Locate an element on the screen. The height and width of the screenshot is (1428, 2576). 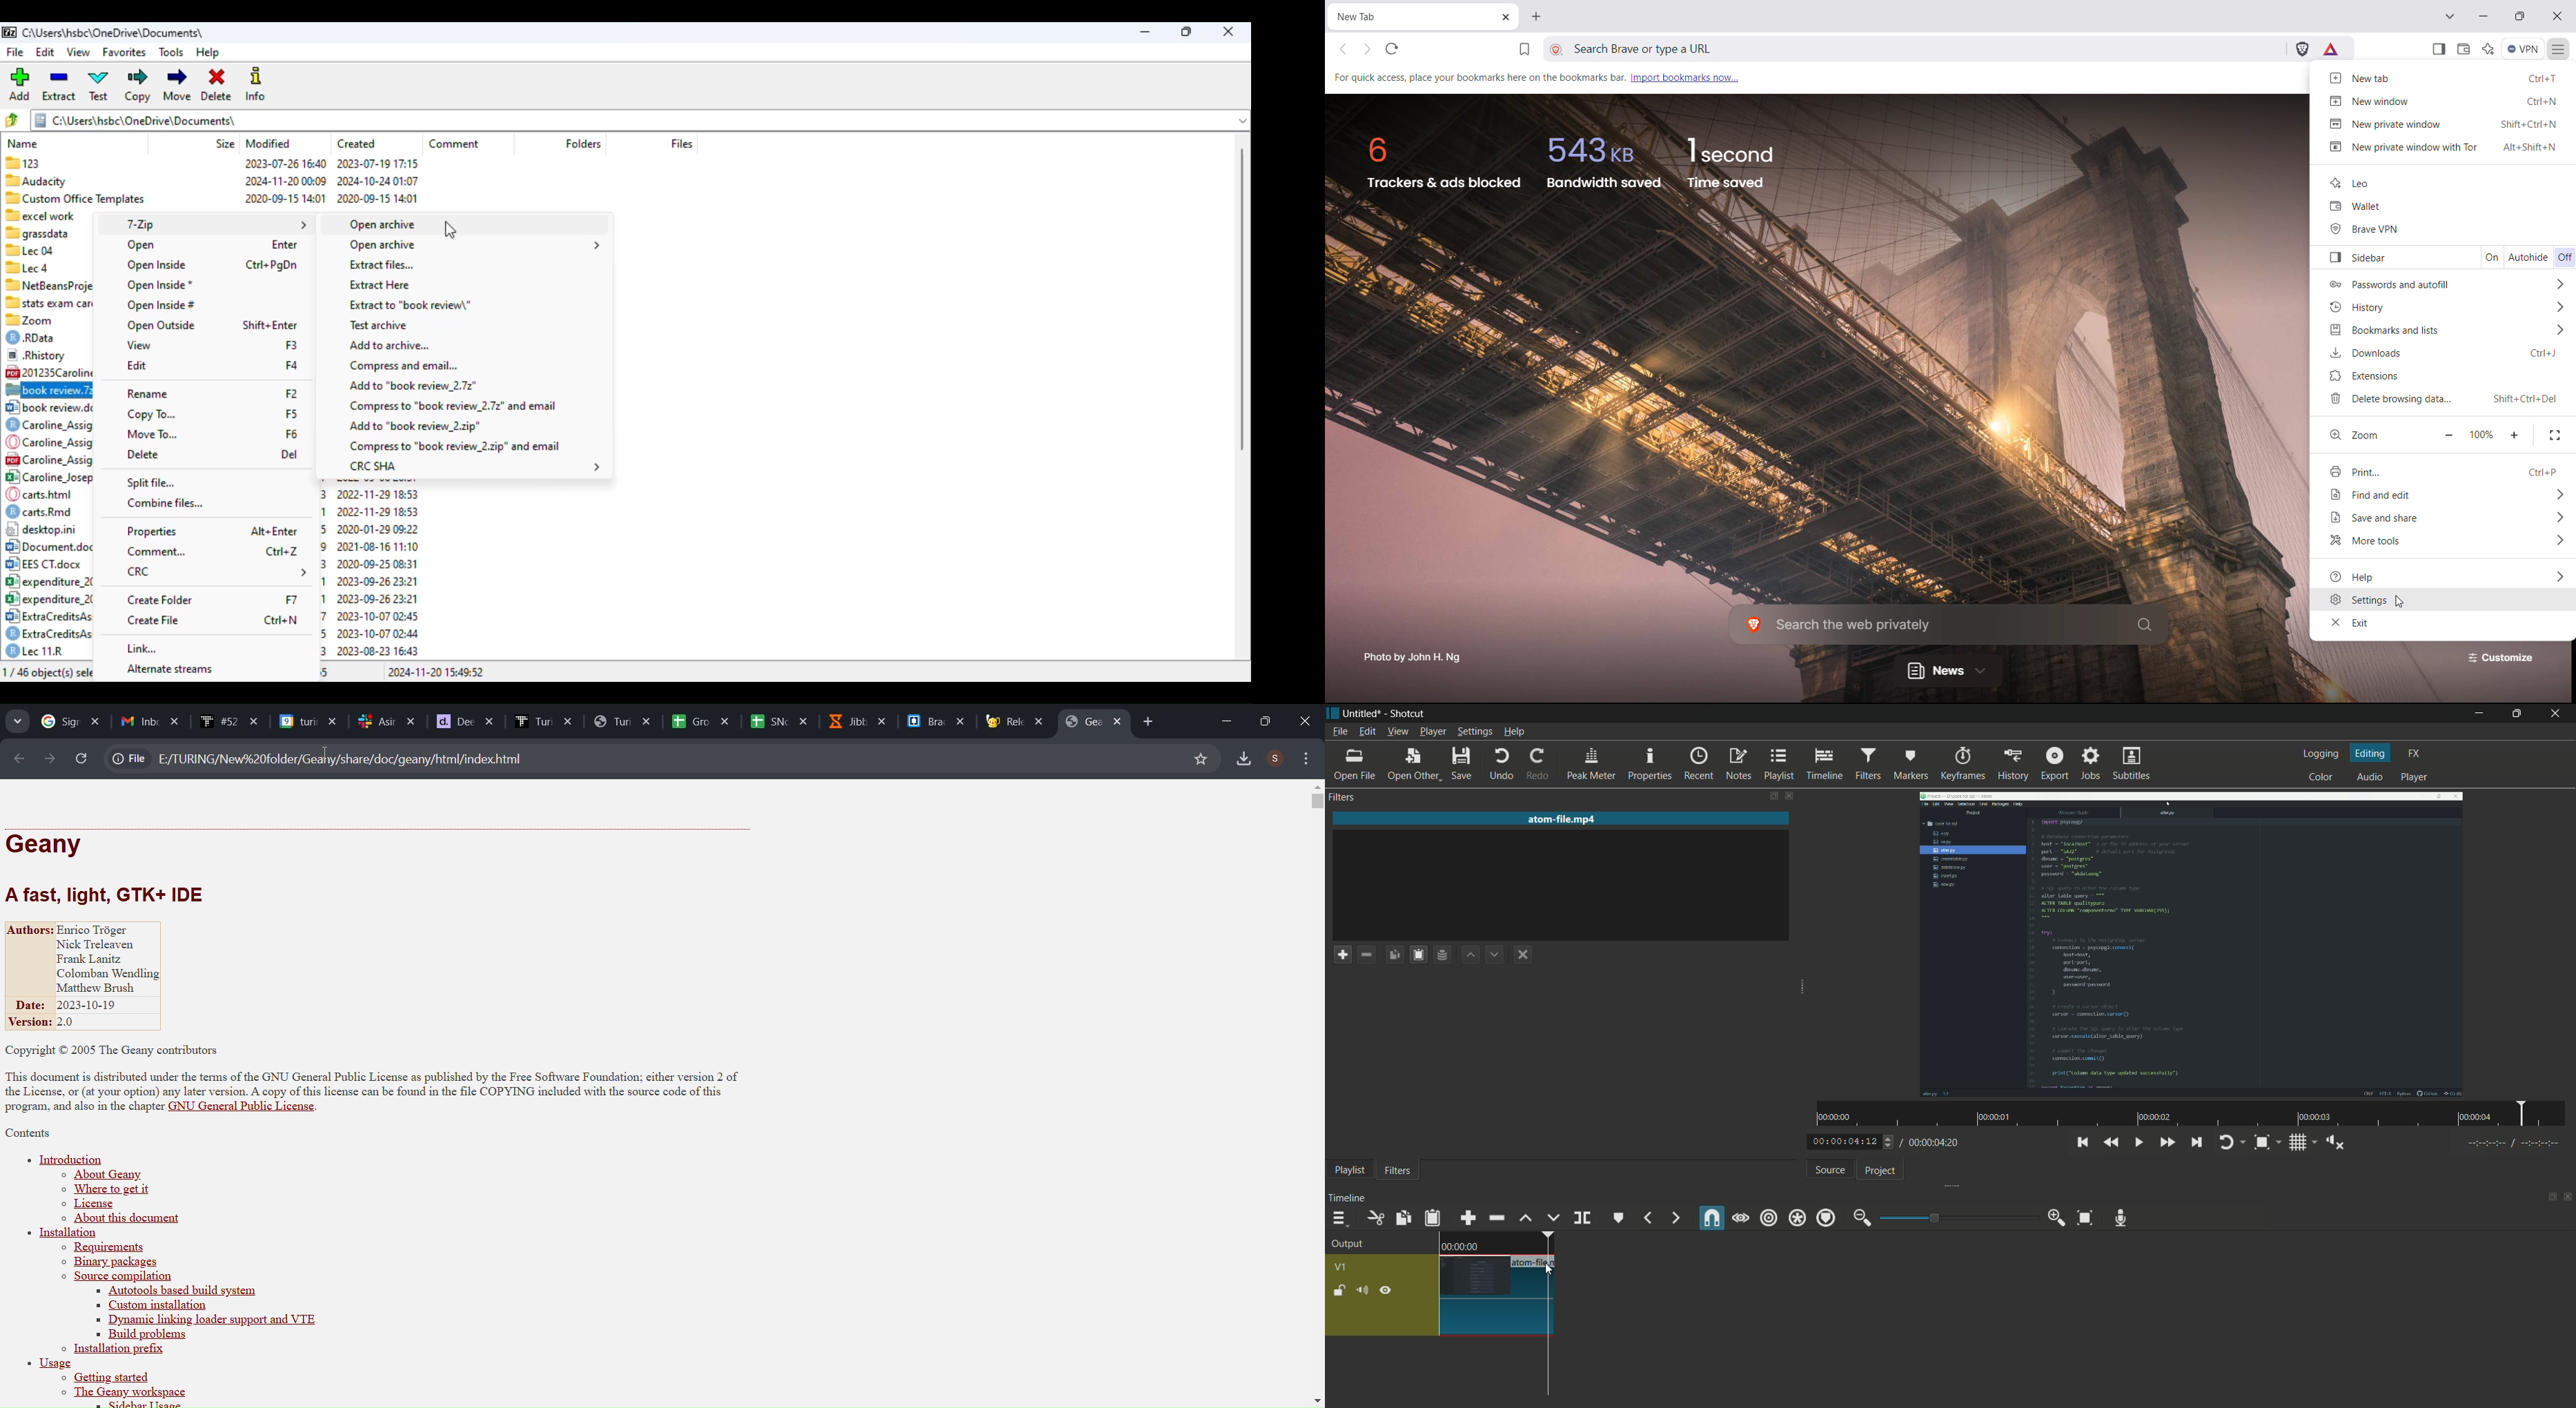
edit is located at coordinates (1541, 1249).